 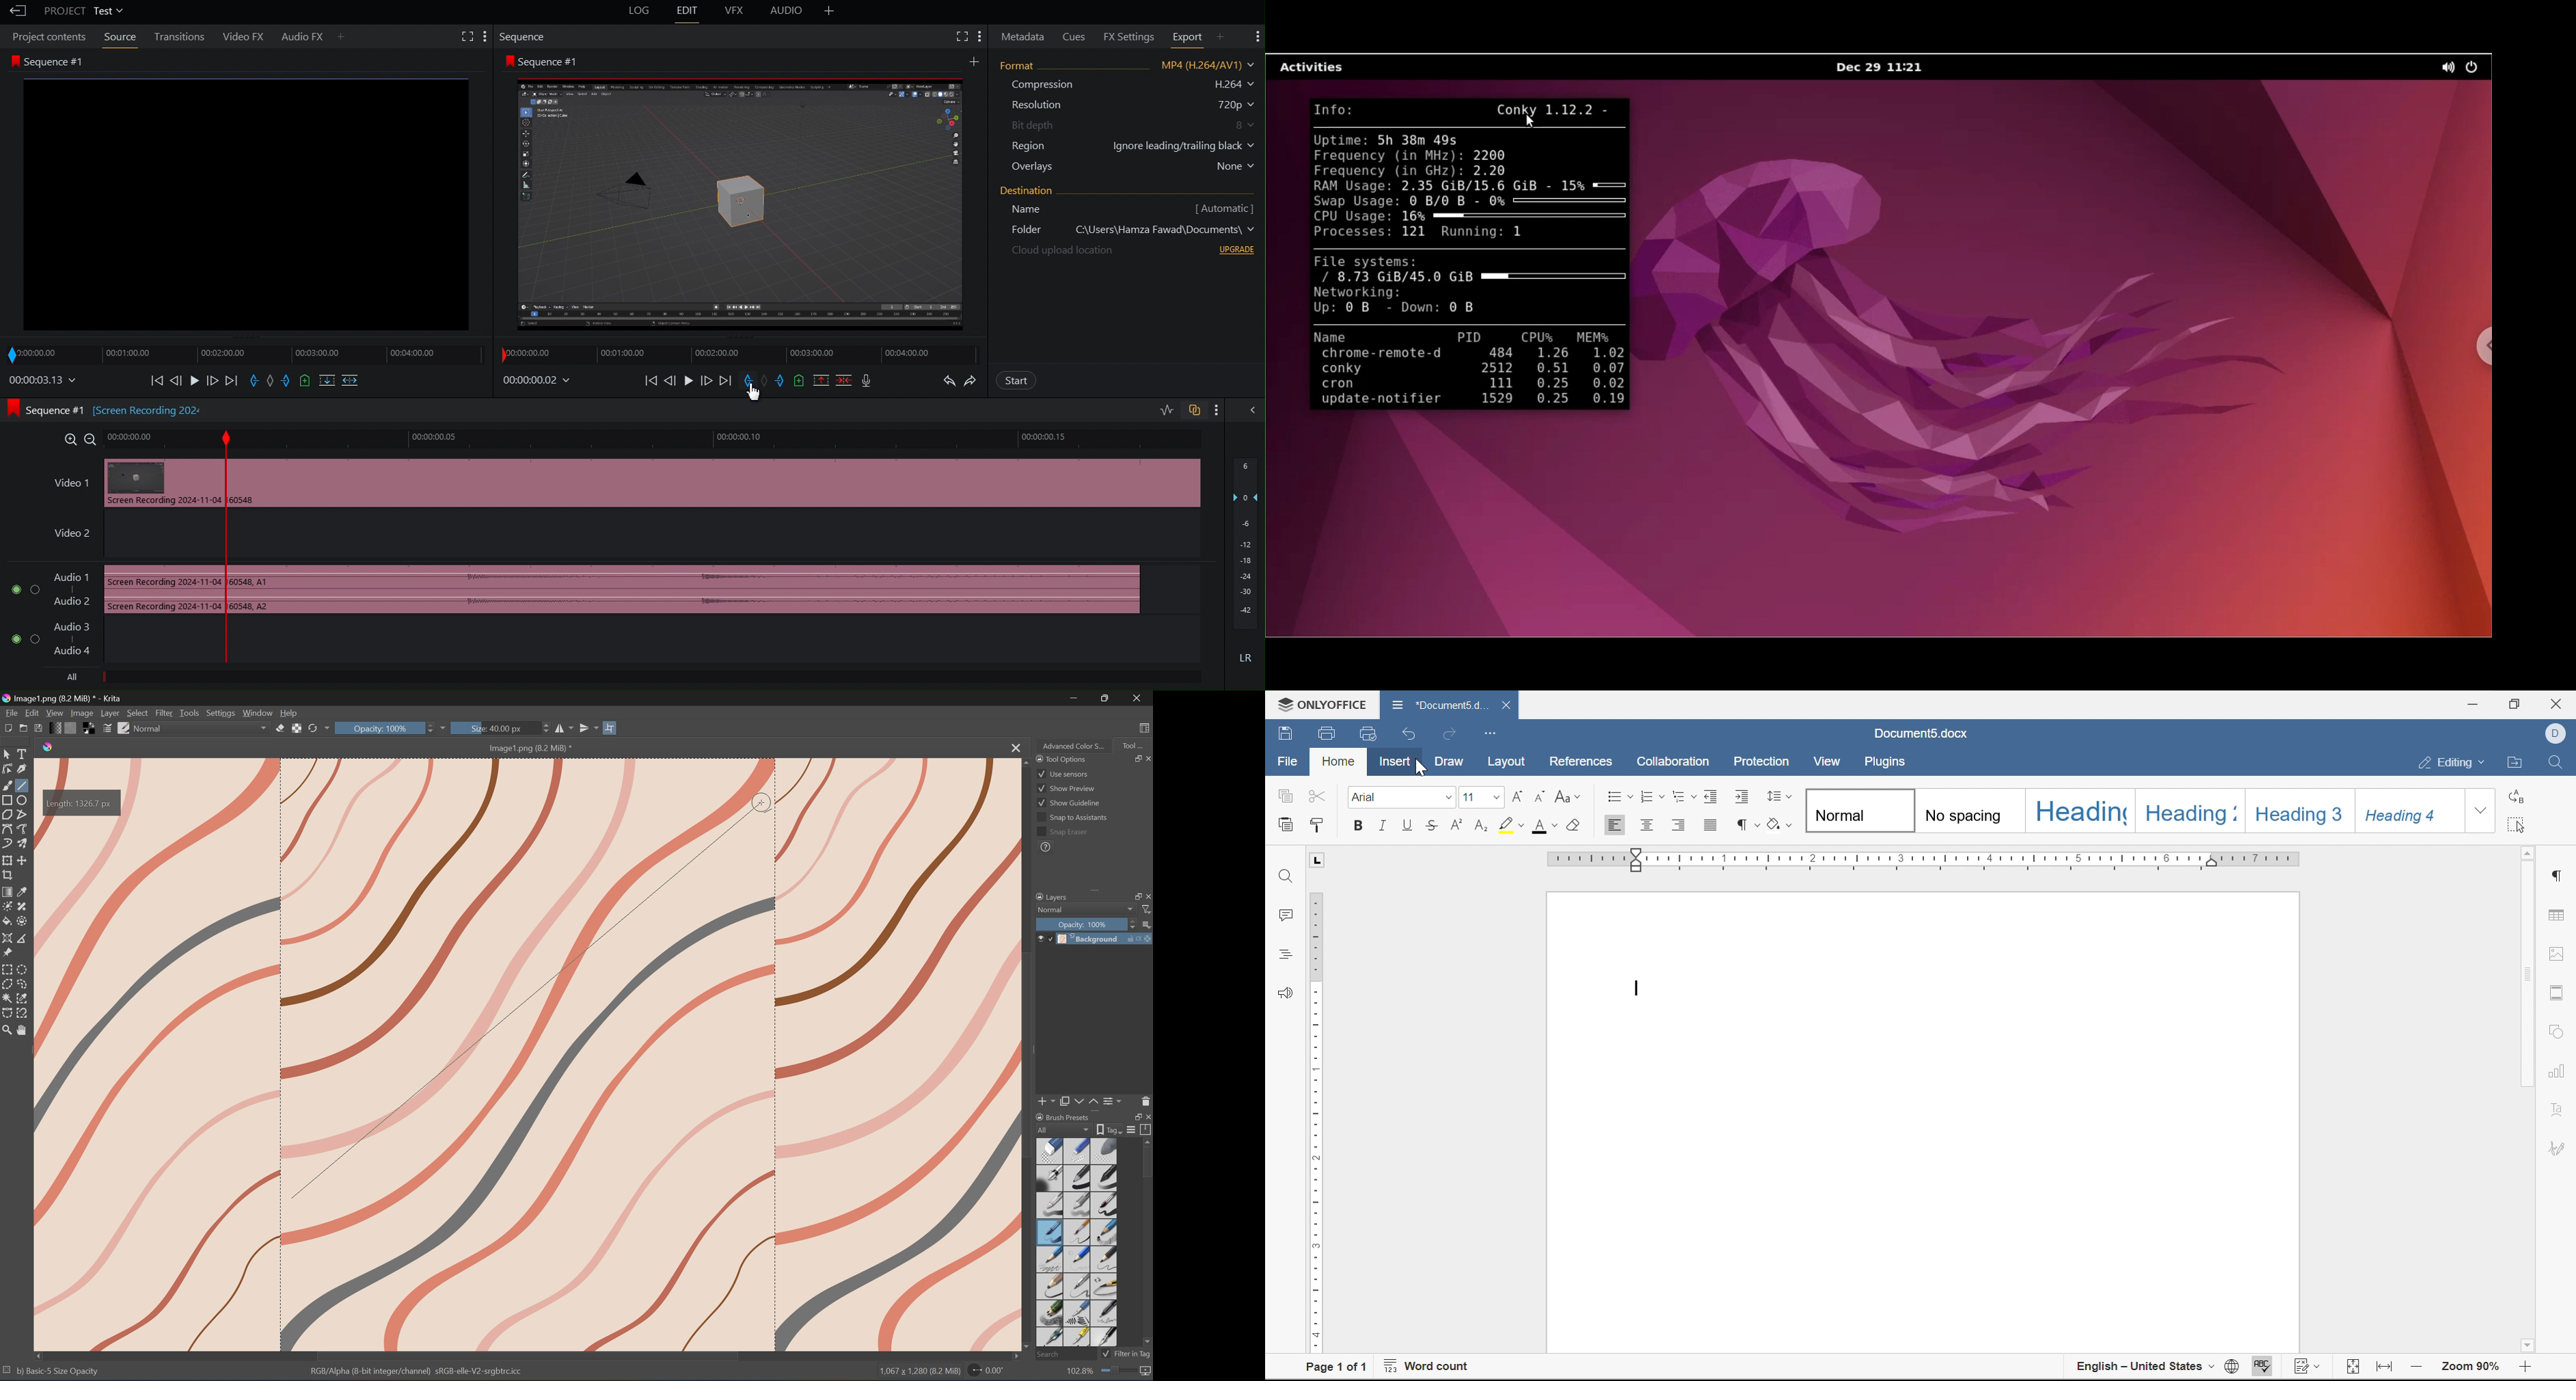 I want to click on Bezier curve selection tool, so click(x=9, y=1011).